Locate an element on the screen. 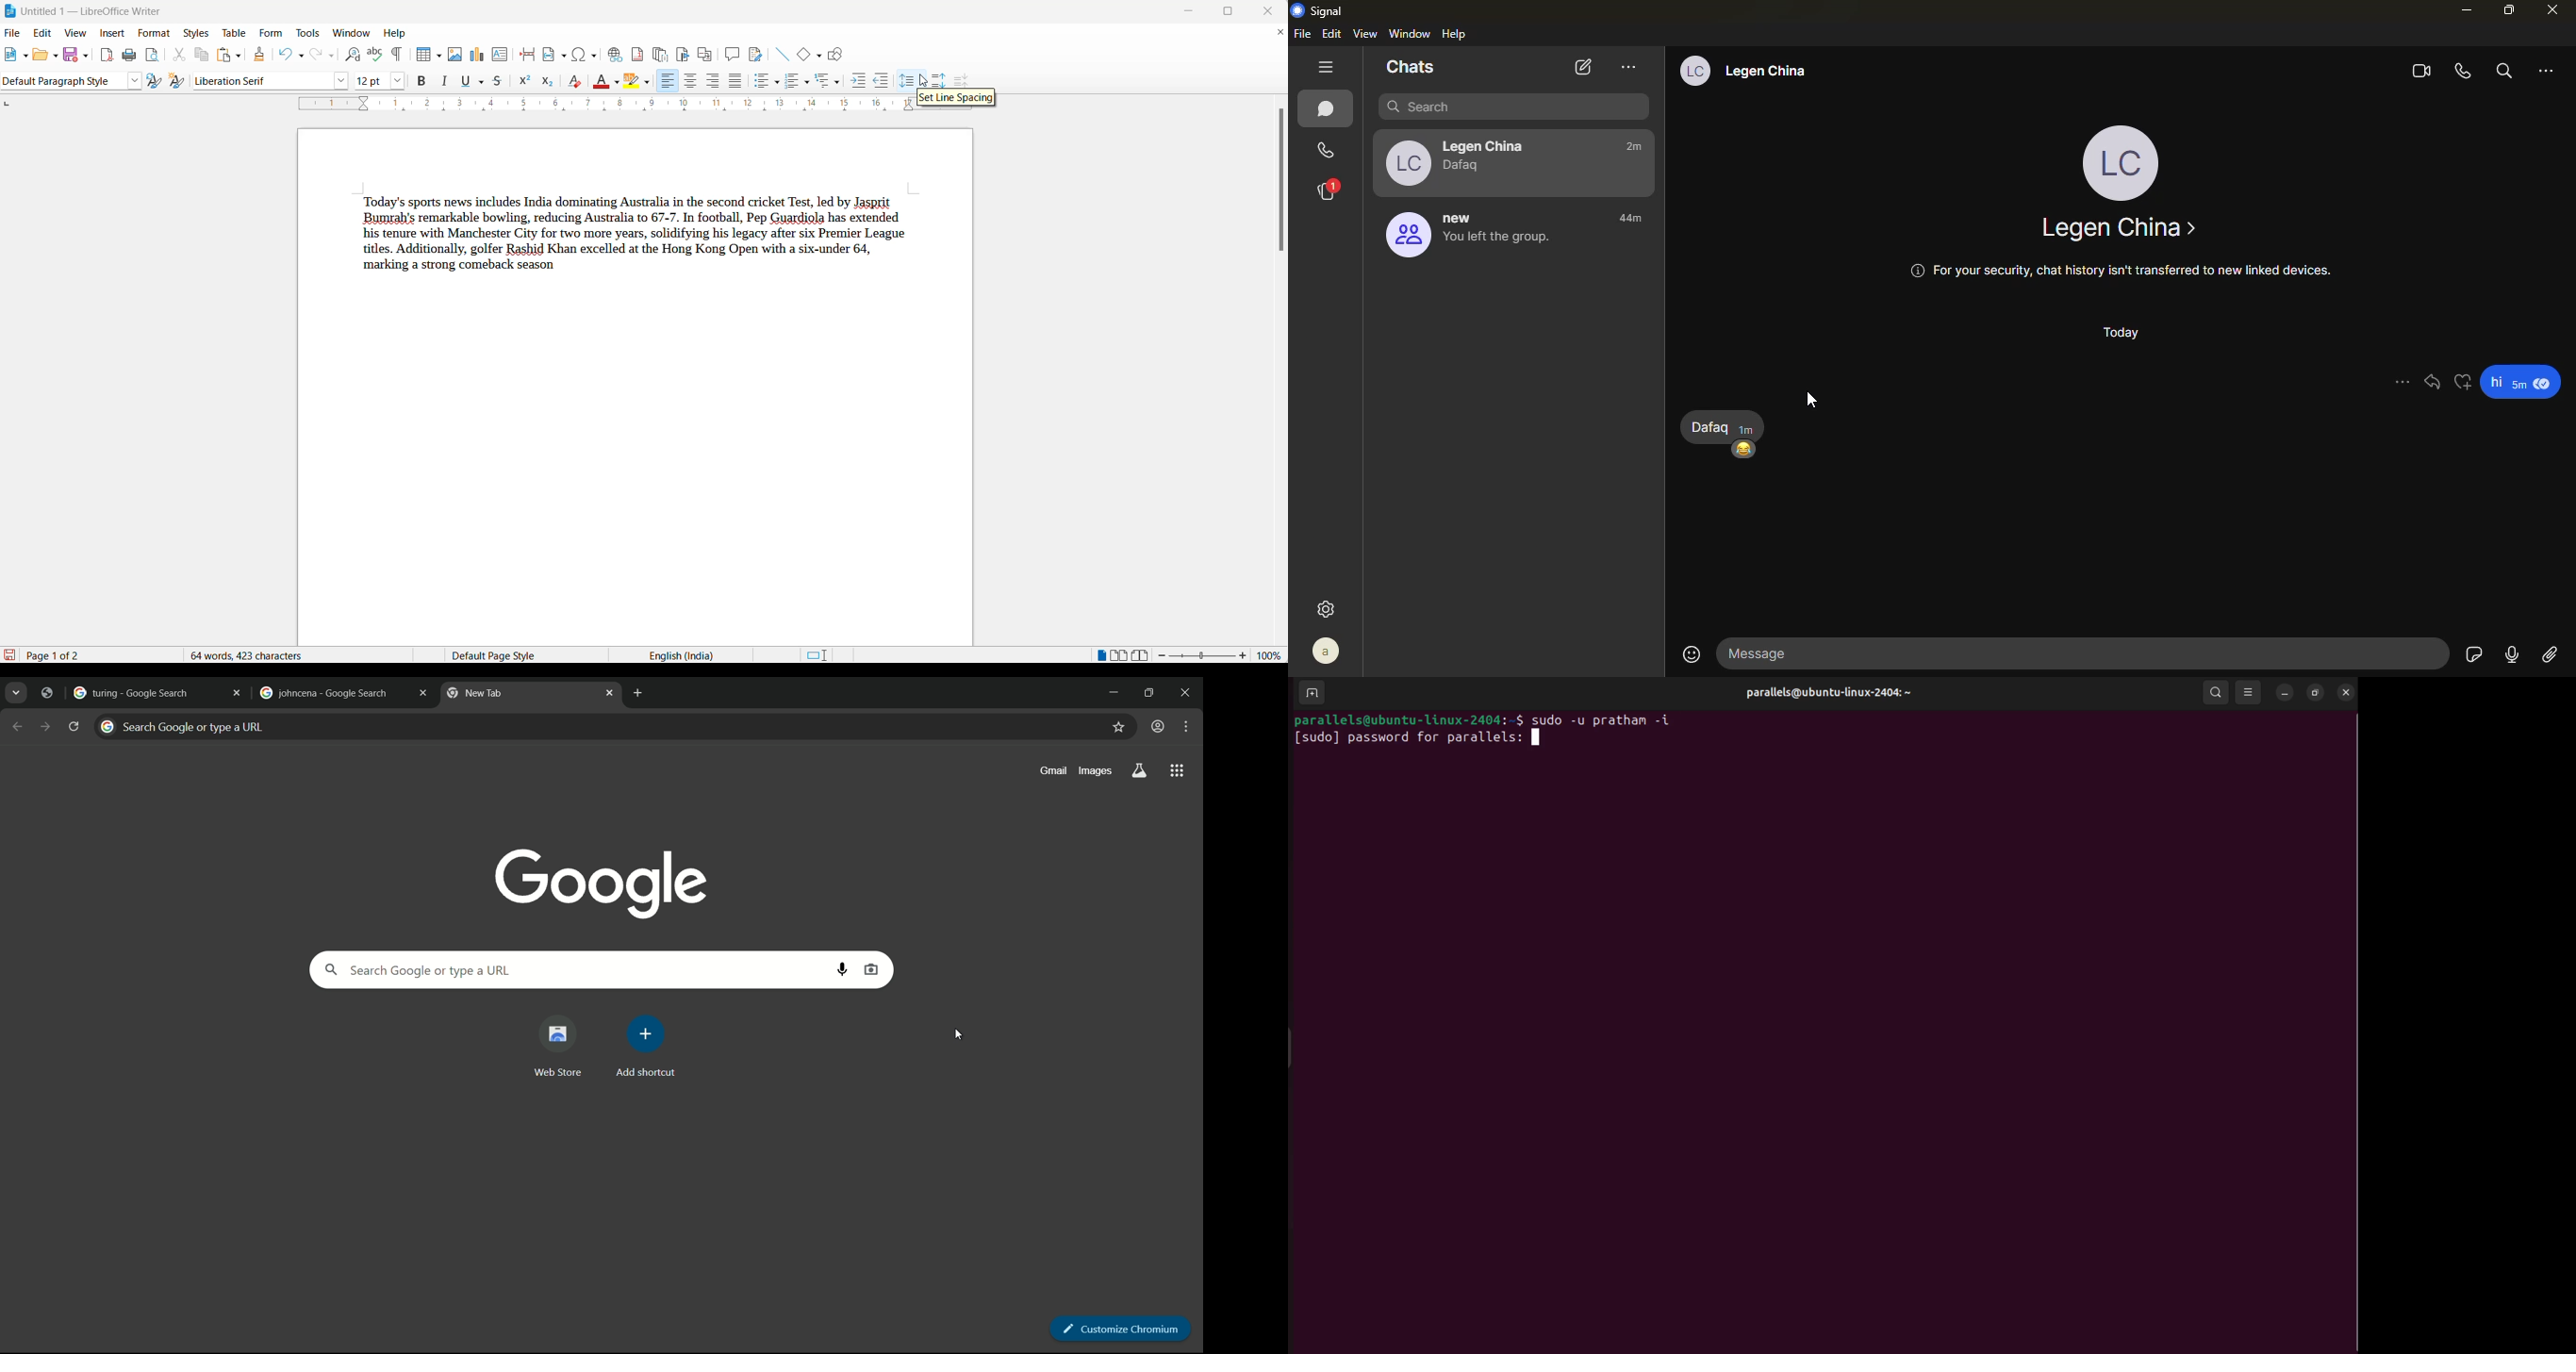  search is located at coordinates (2502, 71).